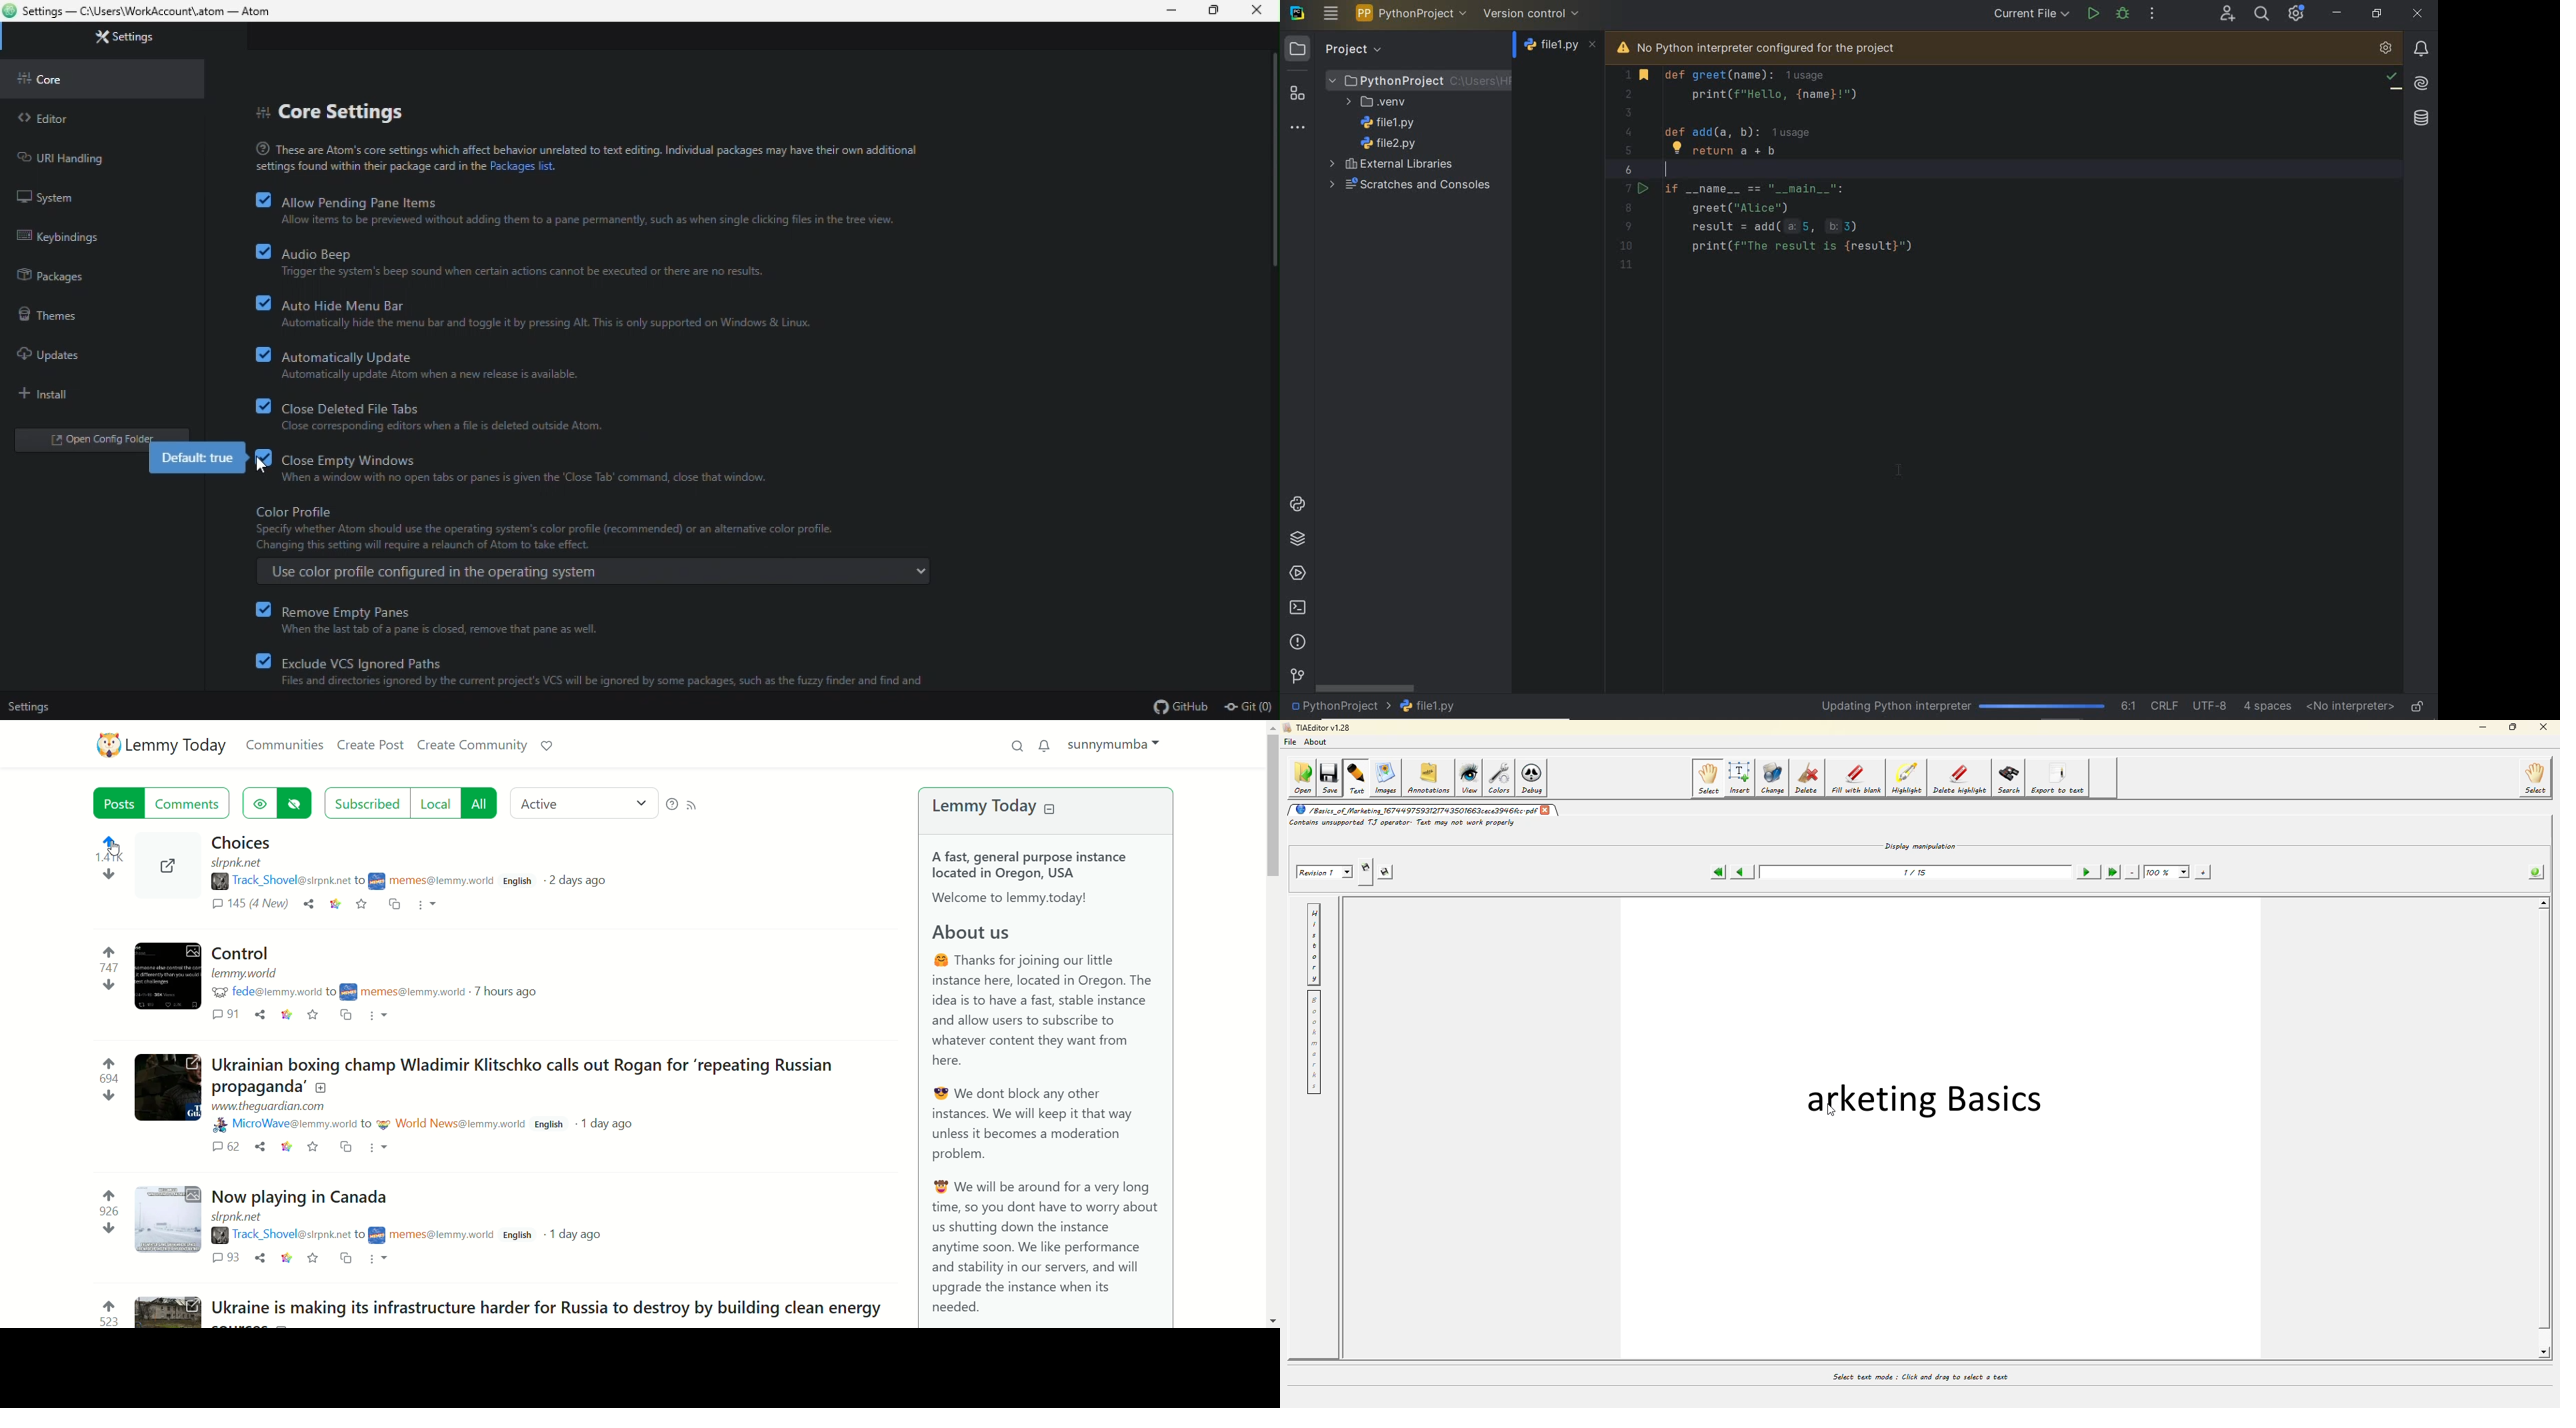  Describe the element at coordinates (576, 1233) in the screenshot. I see `1day ago` at that location.